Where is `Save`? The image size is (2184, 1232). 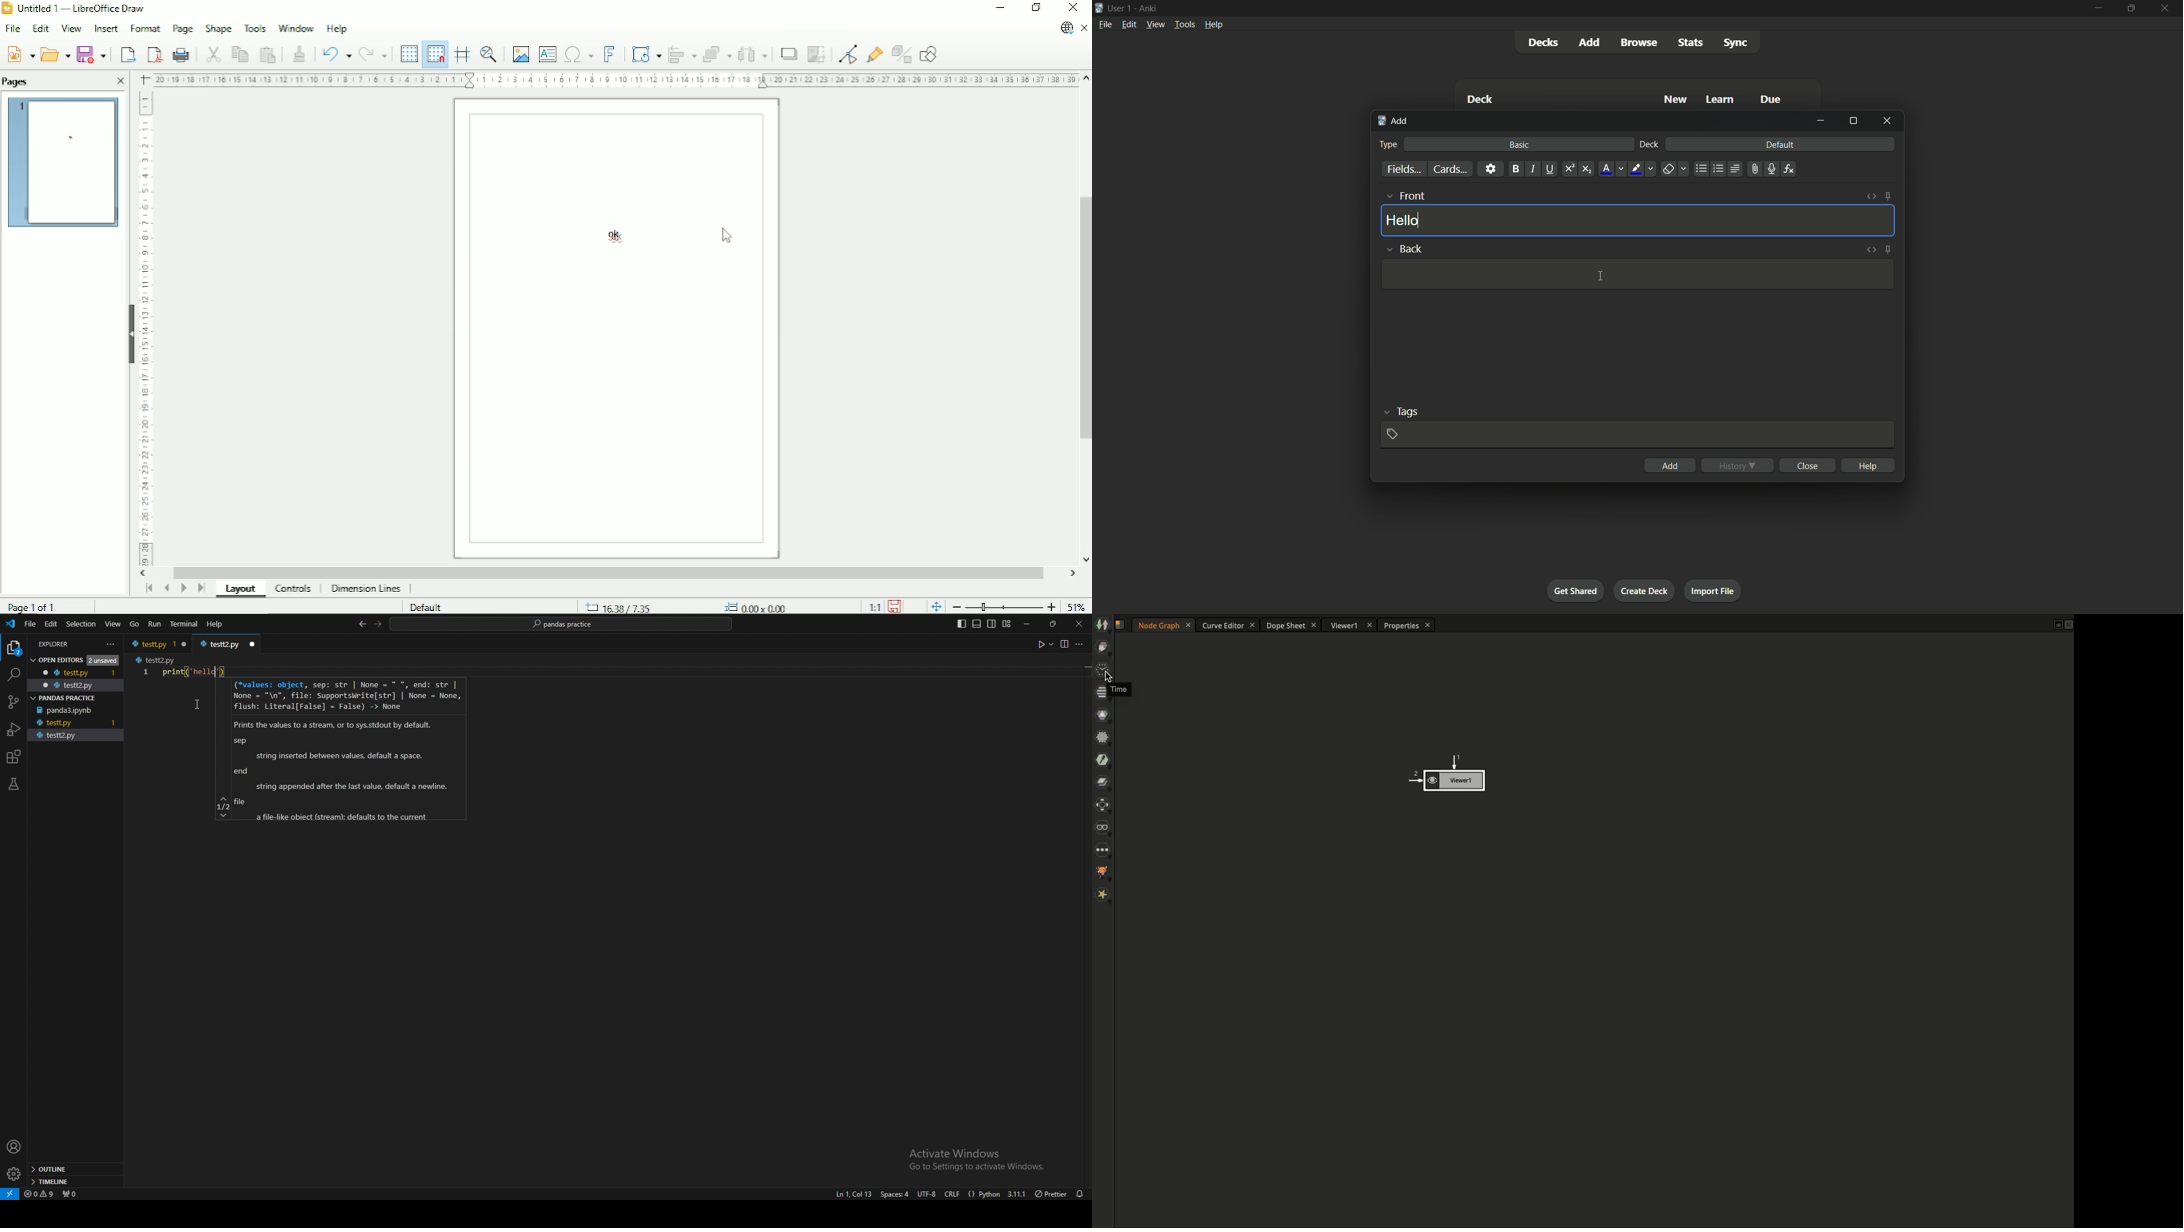
Save is located at coordinates (894, 606).